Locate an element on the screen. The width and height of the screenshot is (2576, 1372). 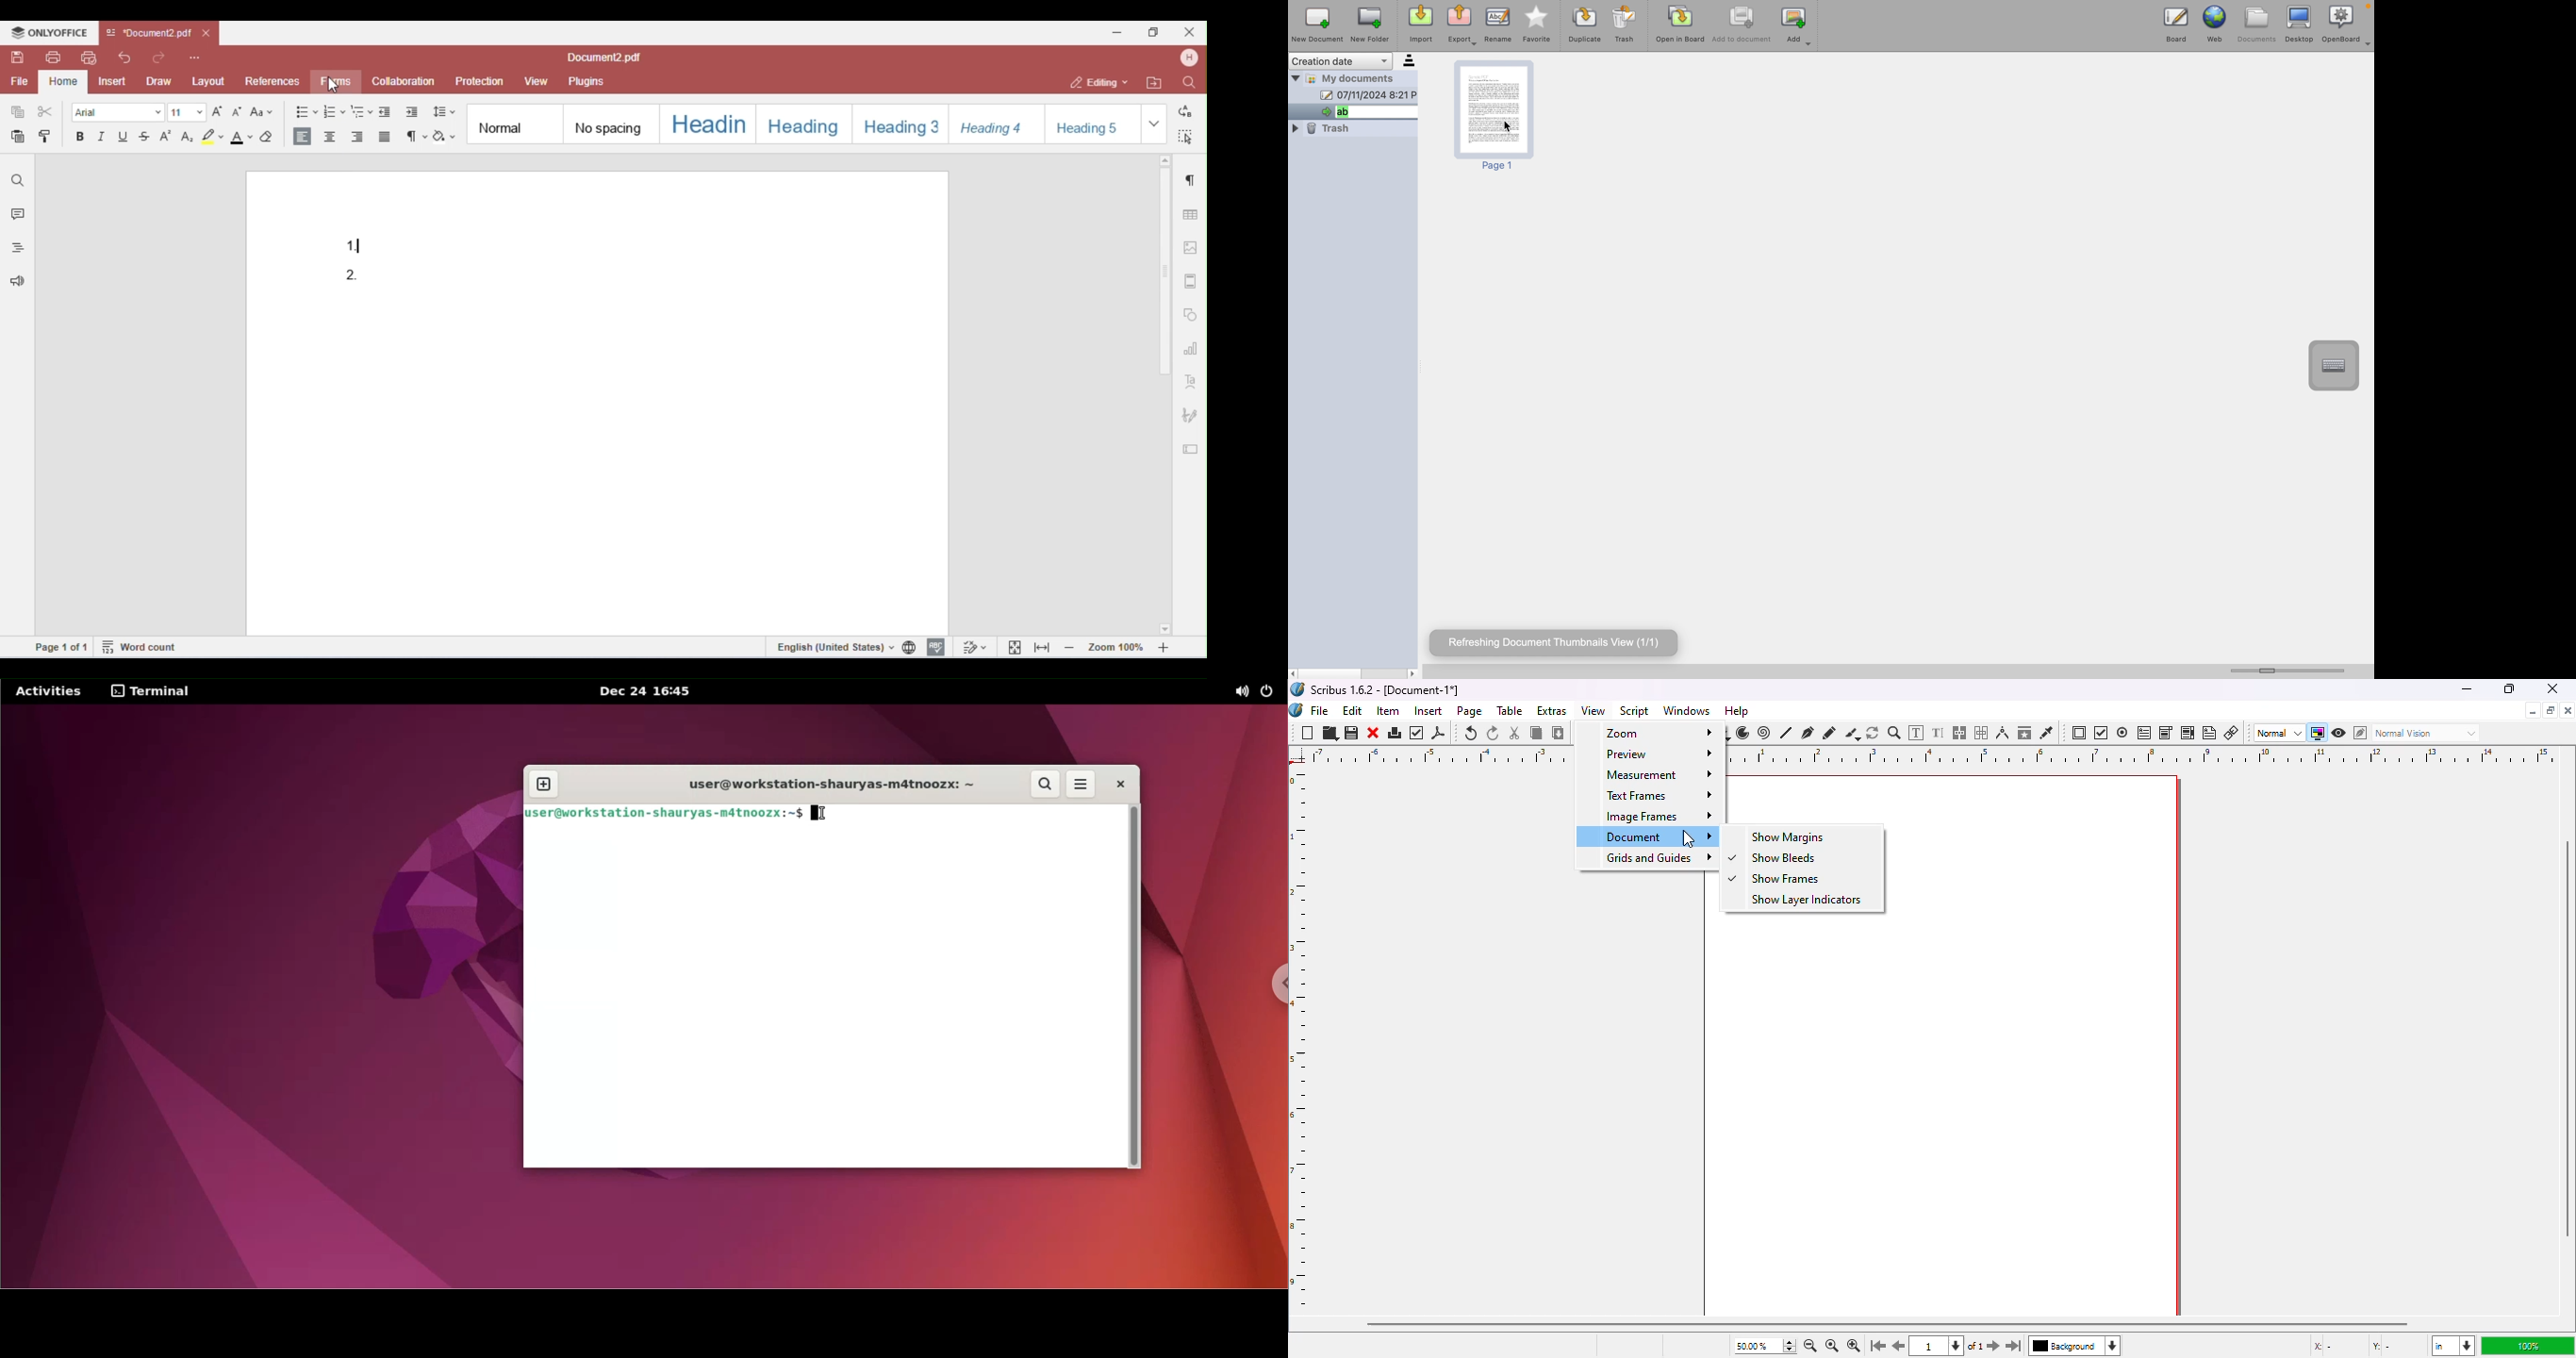
cut is located at coordinates (1515, 733).